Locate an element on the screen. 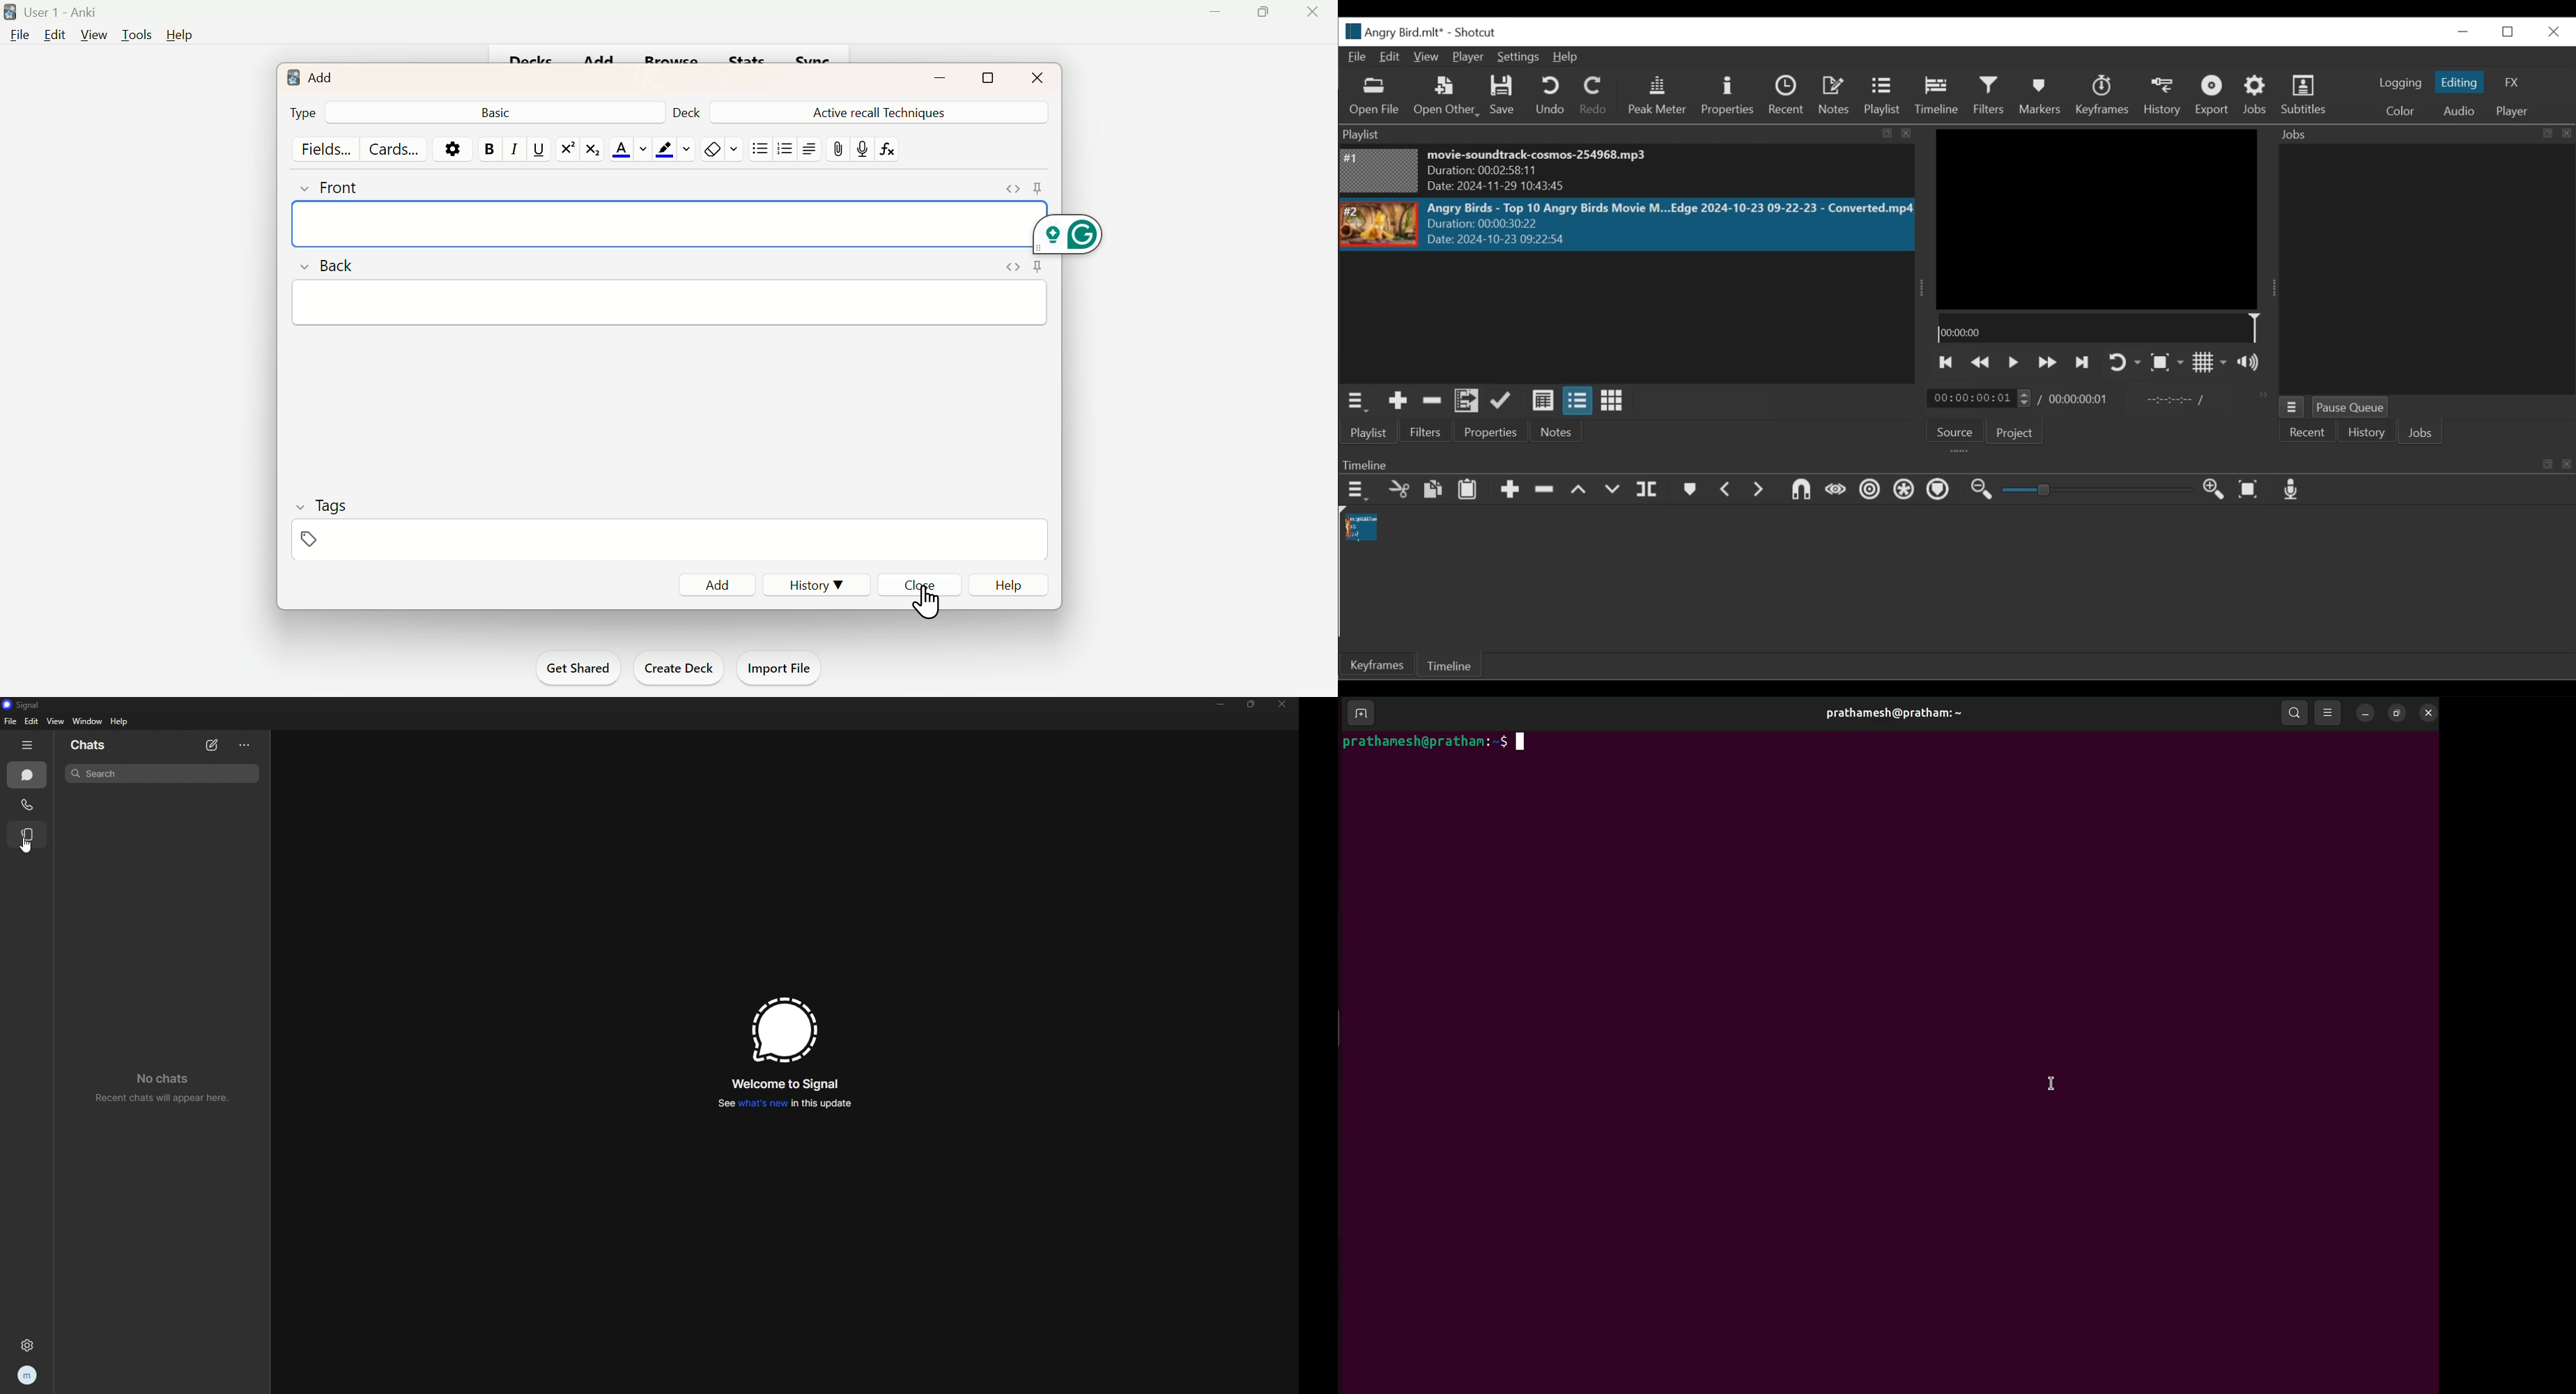 The width and height of the screenshot is (2576, 1400). Italiac is located at coordinates (510, 148).